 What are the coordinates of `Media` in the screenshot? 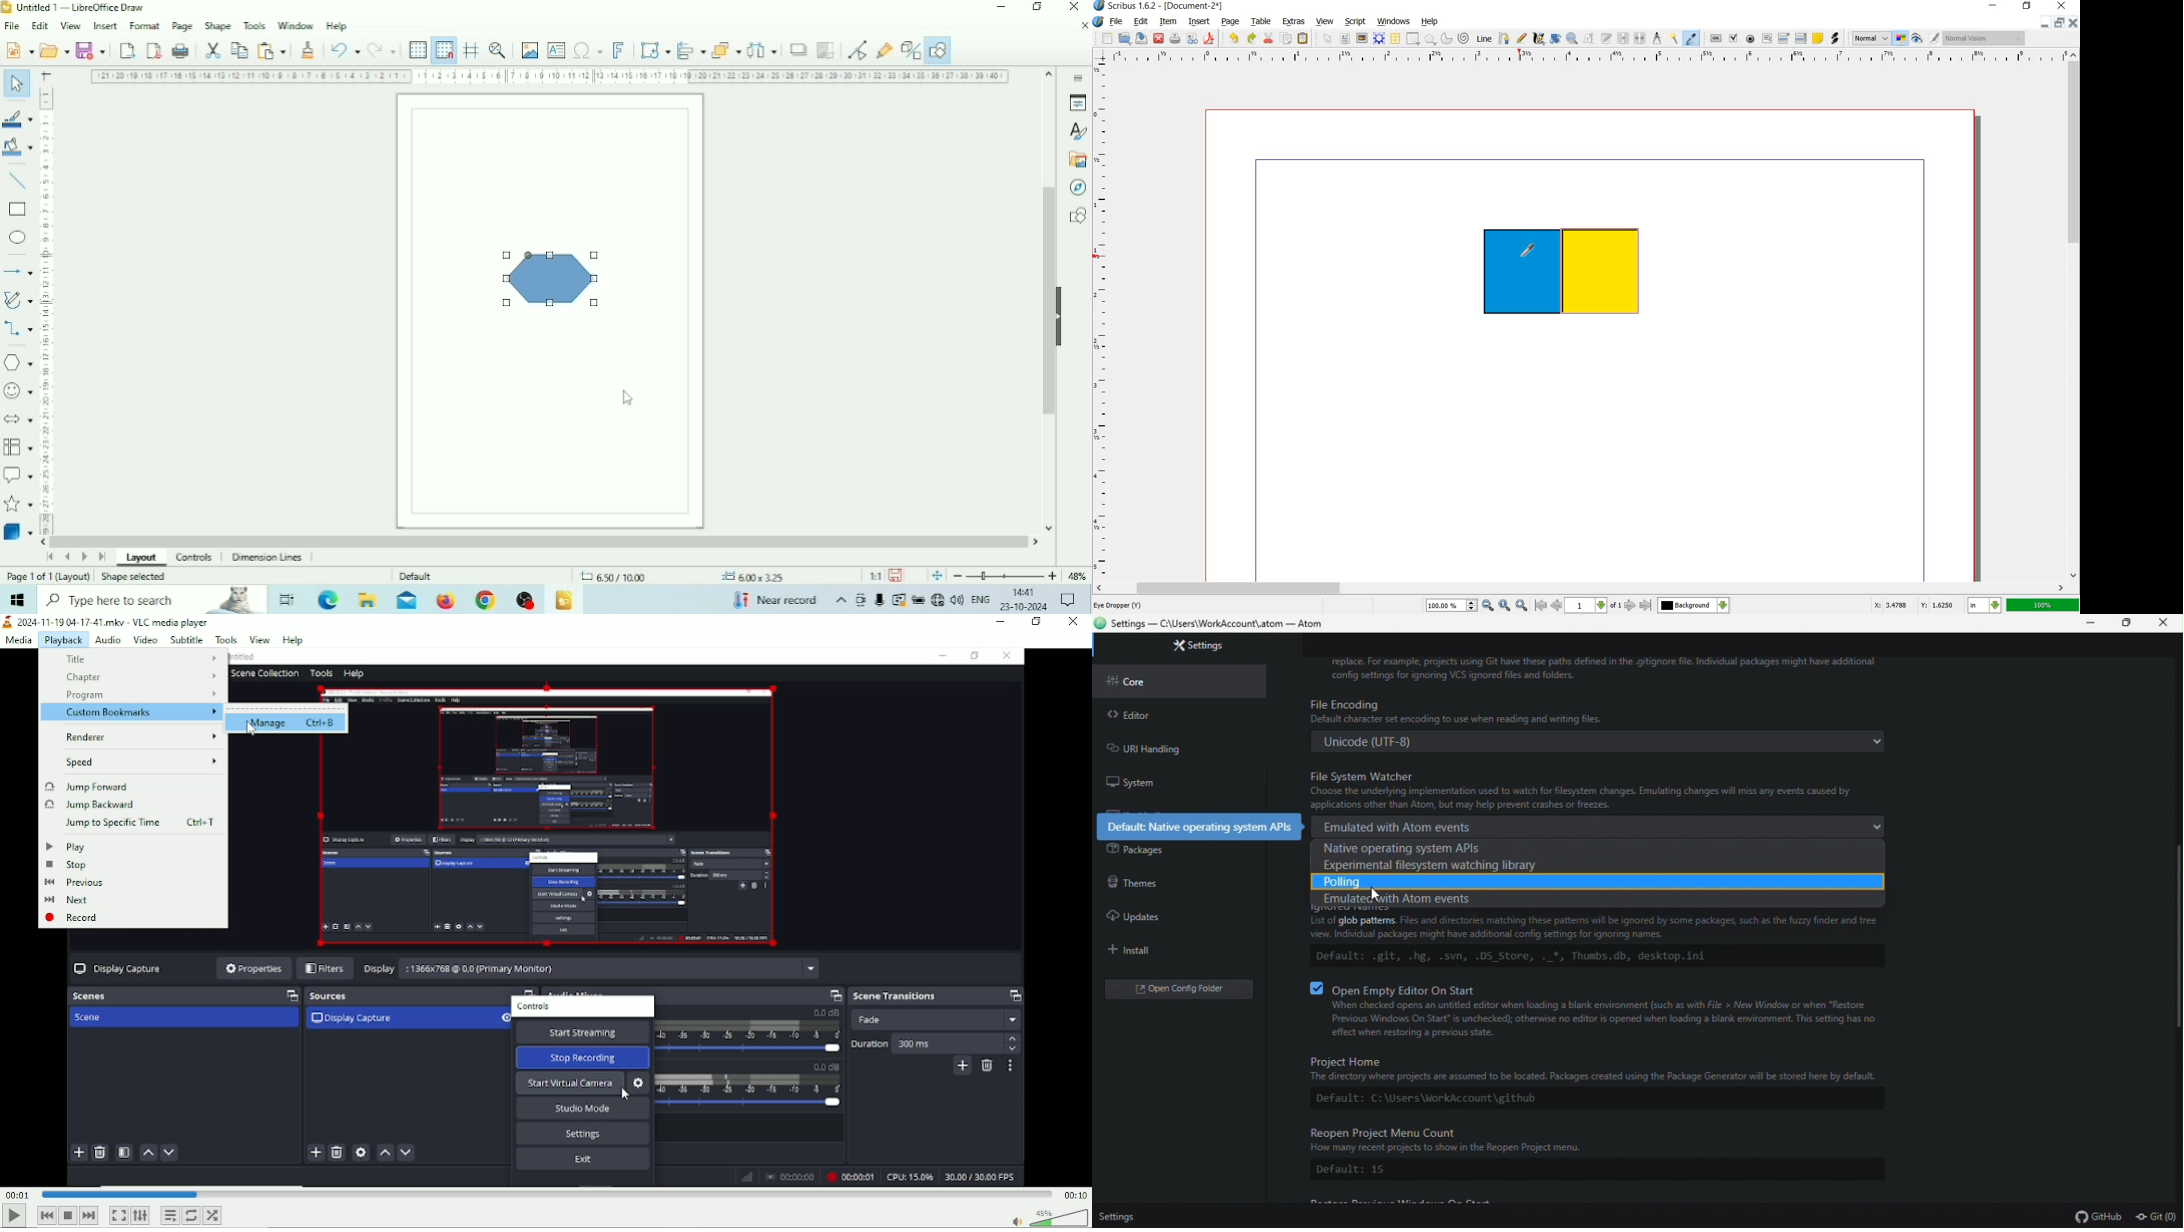 It's located at (17, 640).